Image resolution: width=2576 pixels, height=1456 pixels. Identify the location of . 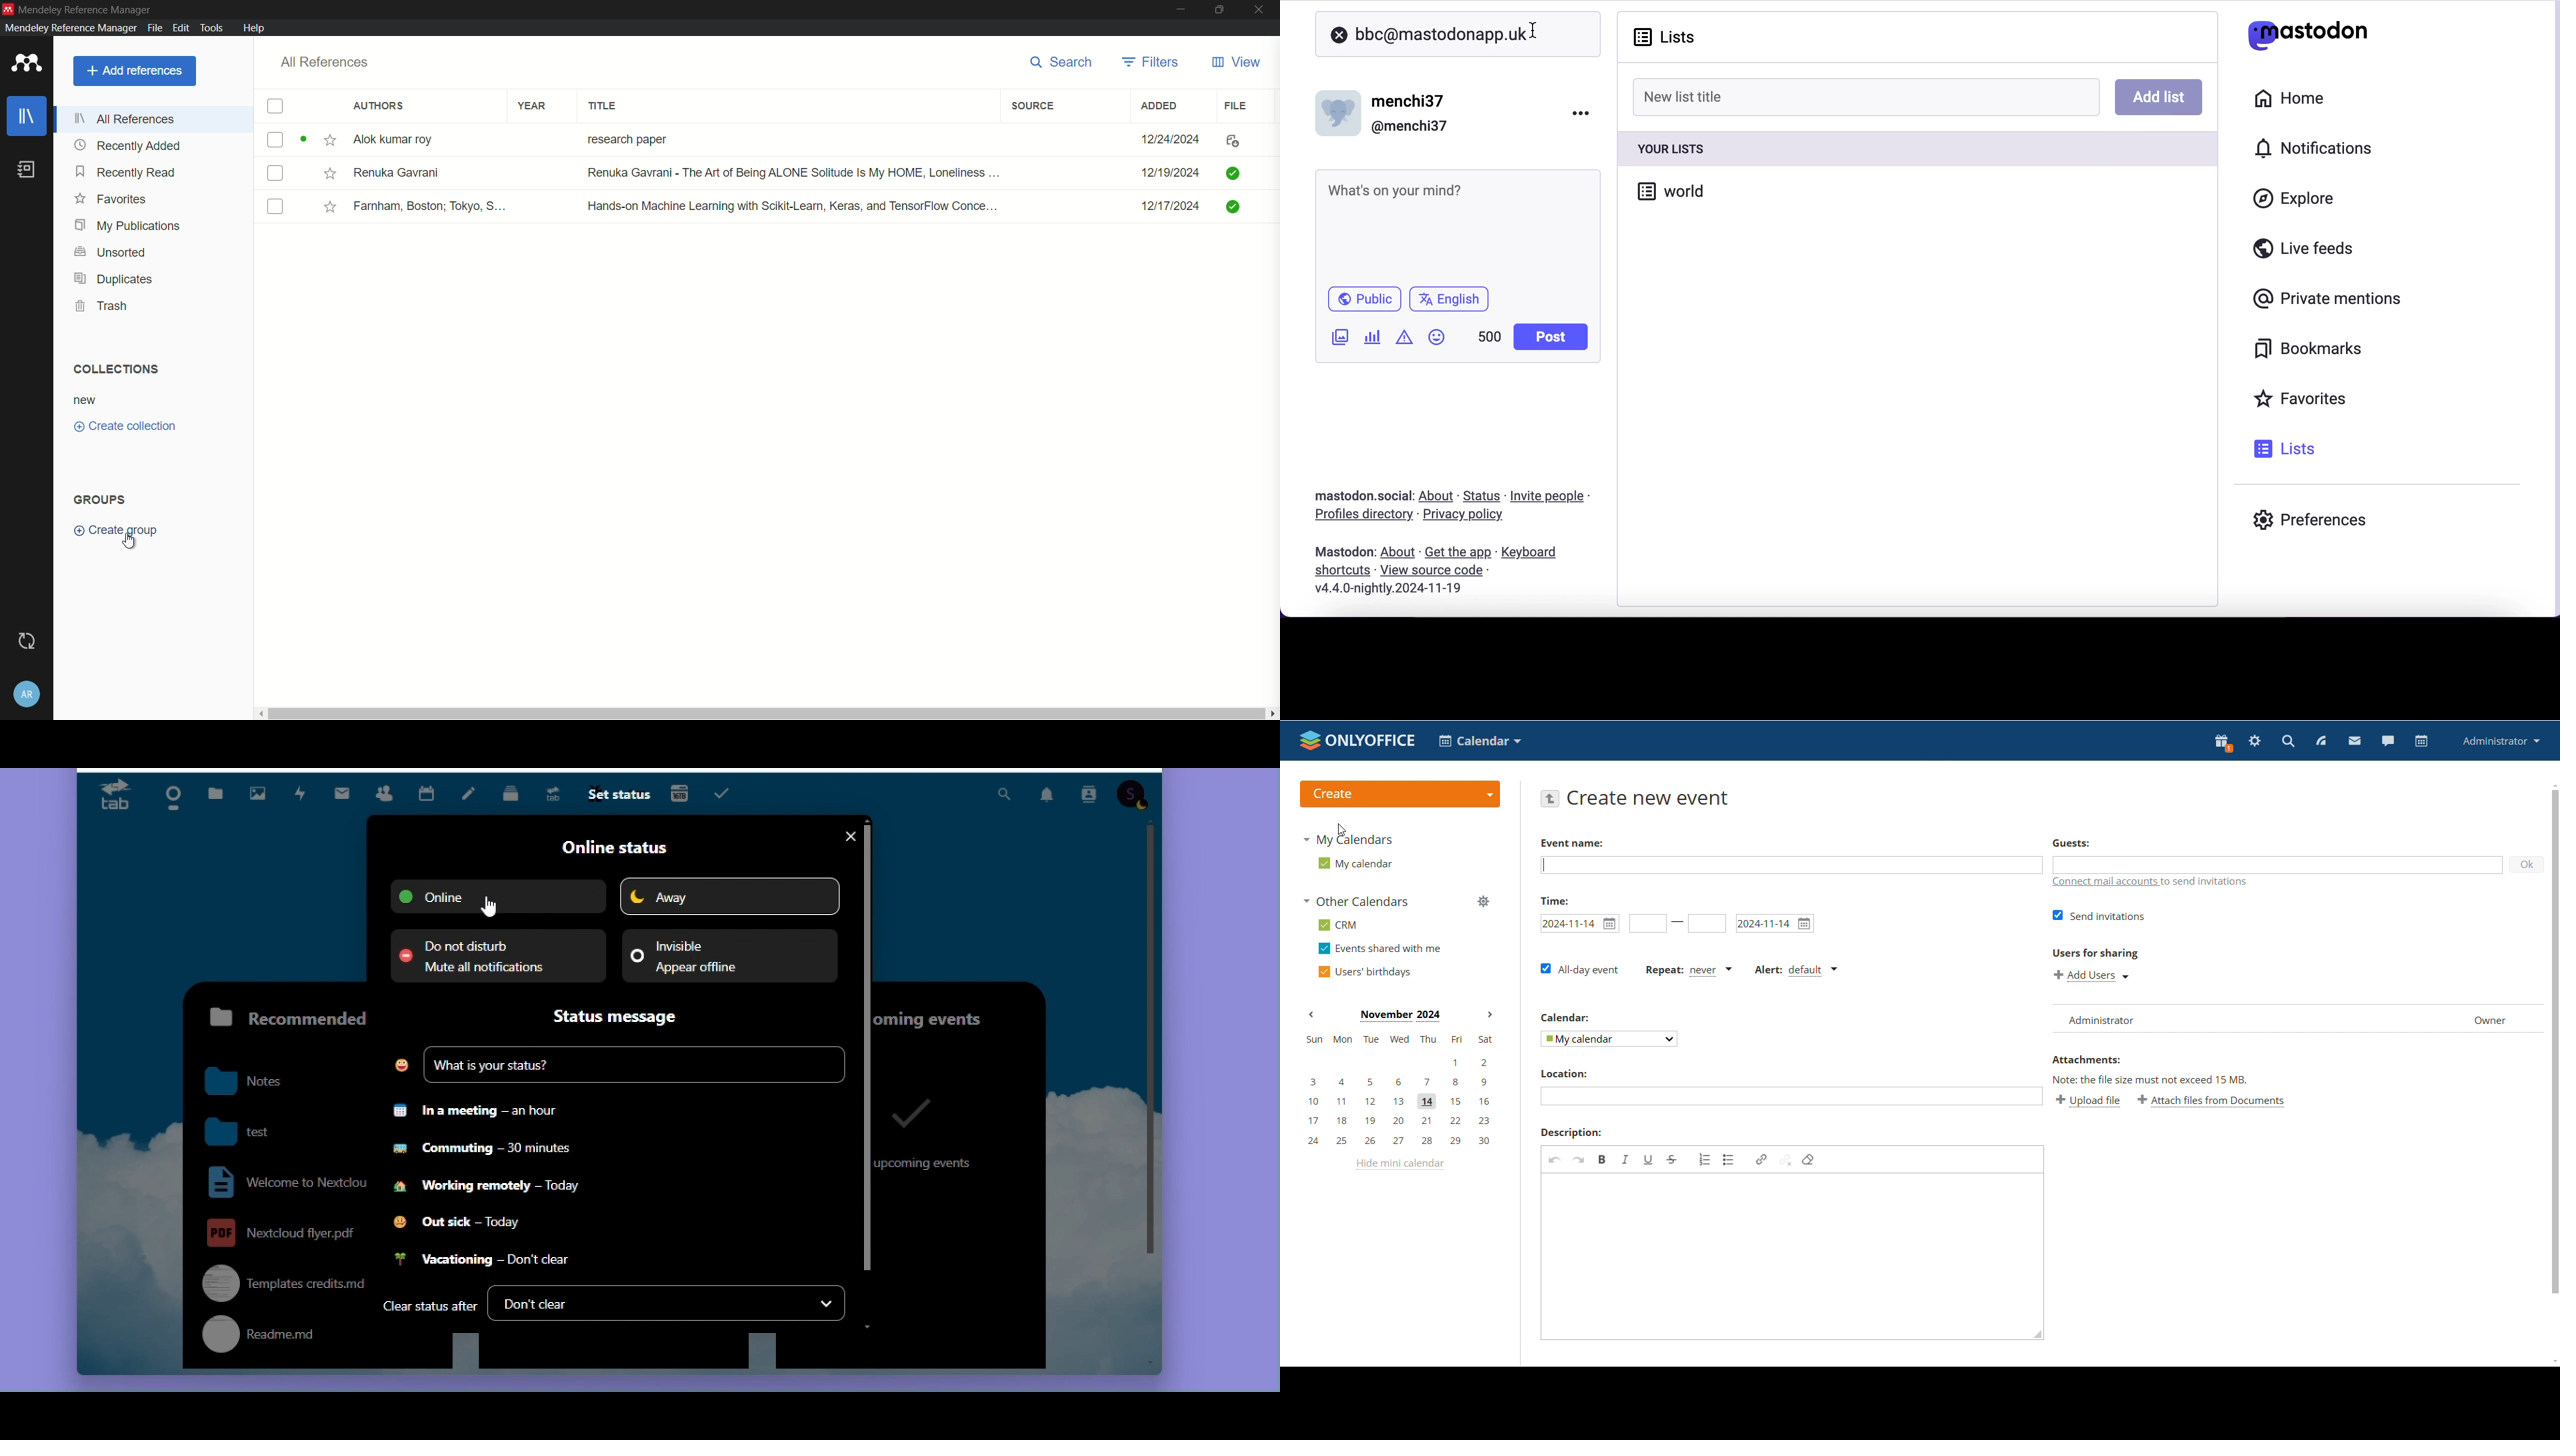
(111, 798).